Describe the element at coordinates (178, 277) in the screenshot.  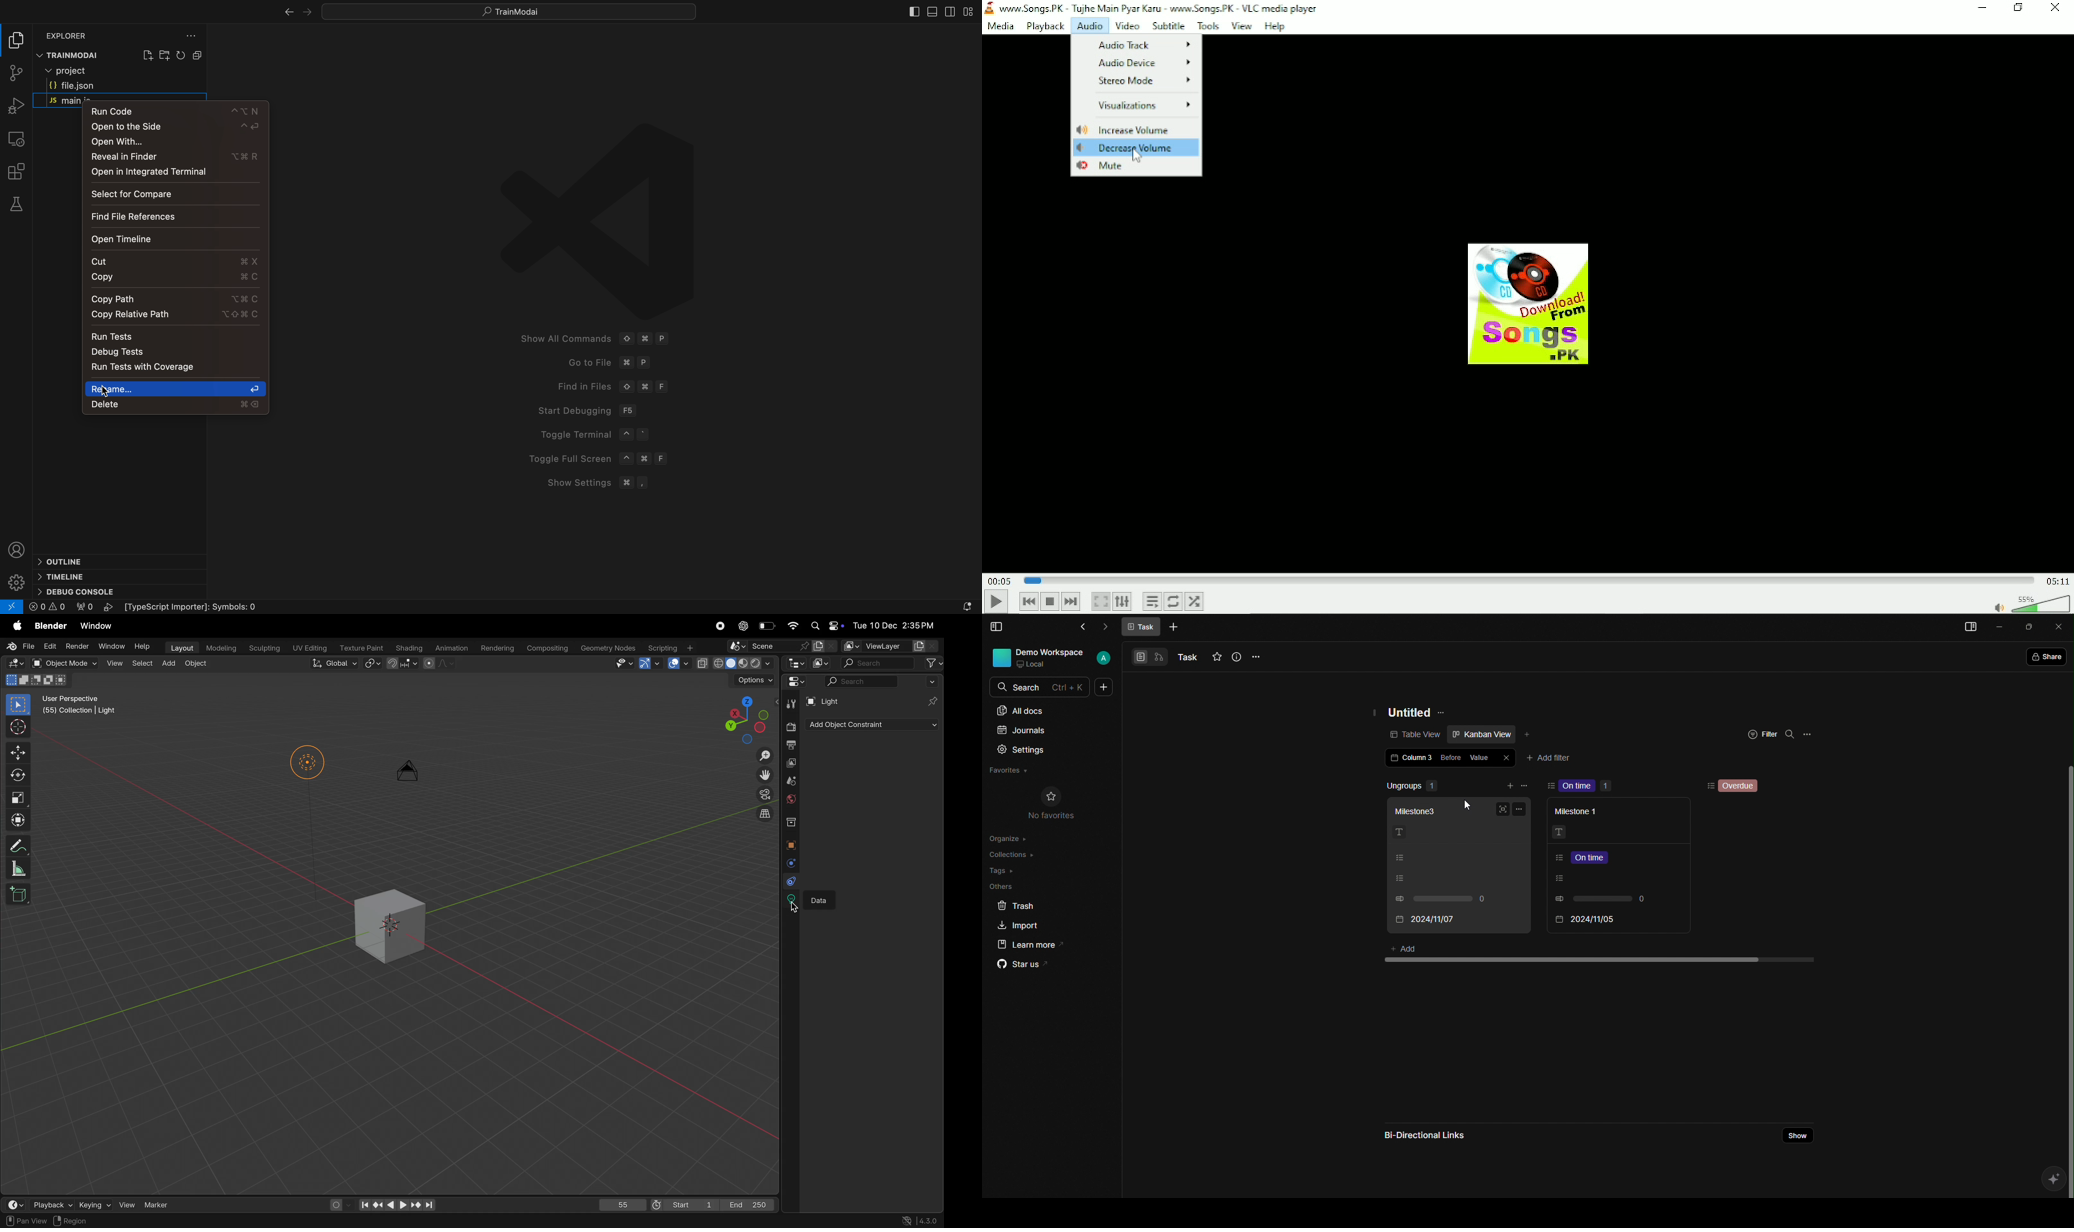
I see `copy` at that location.